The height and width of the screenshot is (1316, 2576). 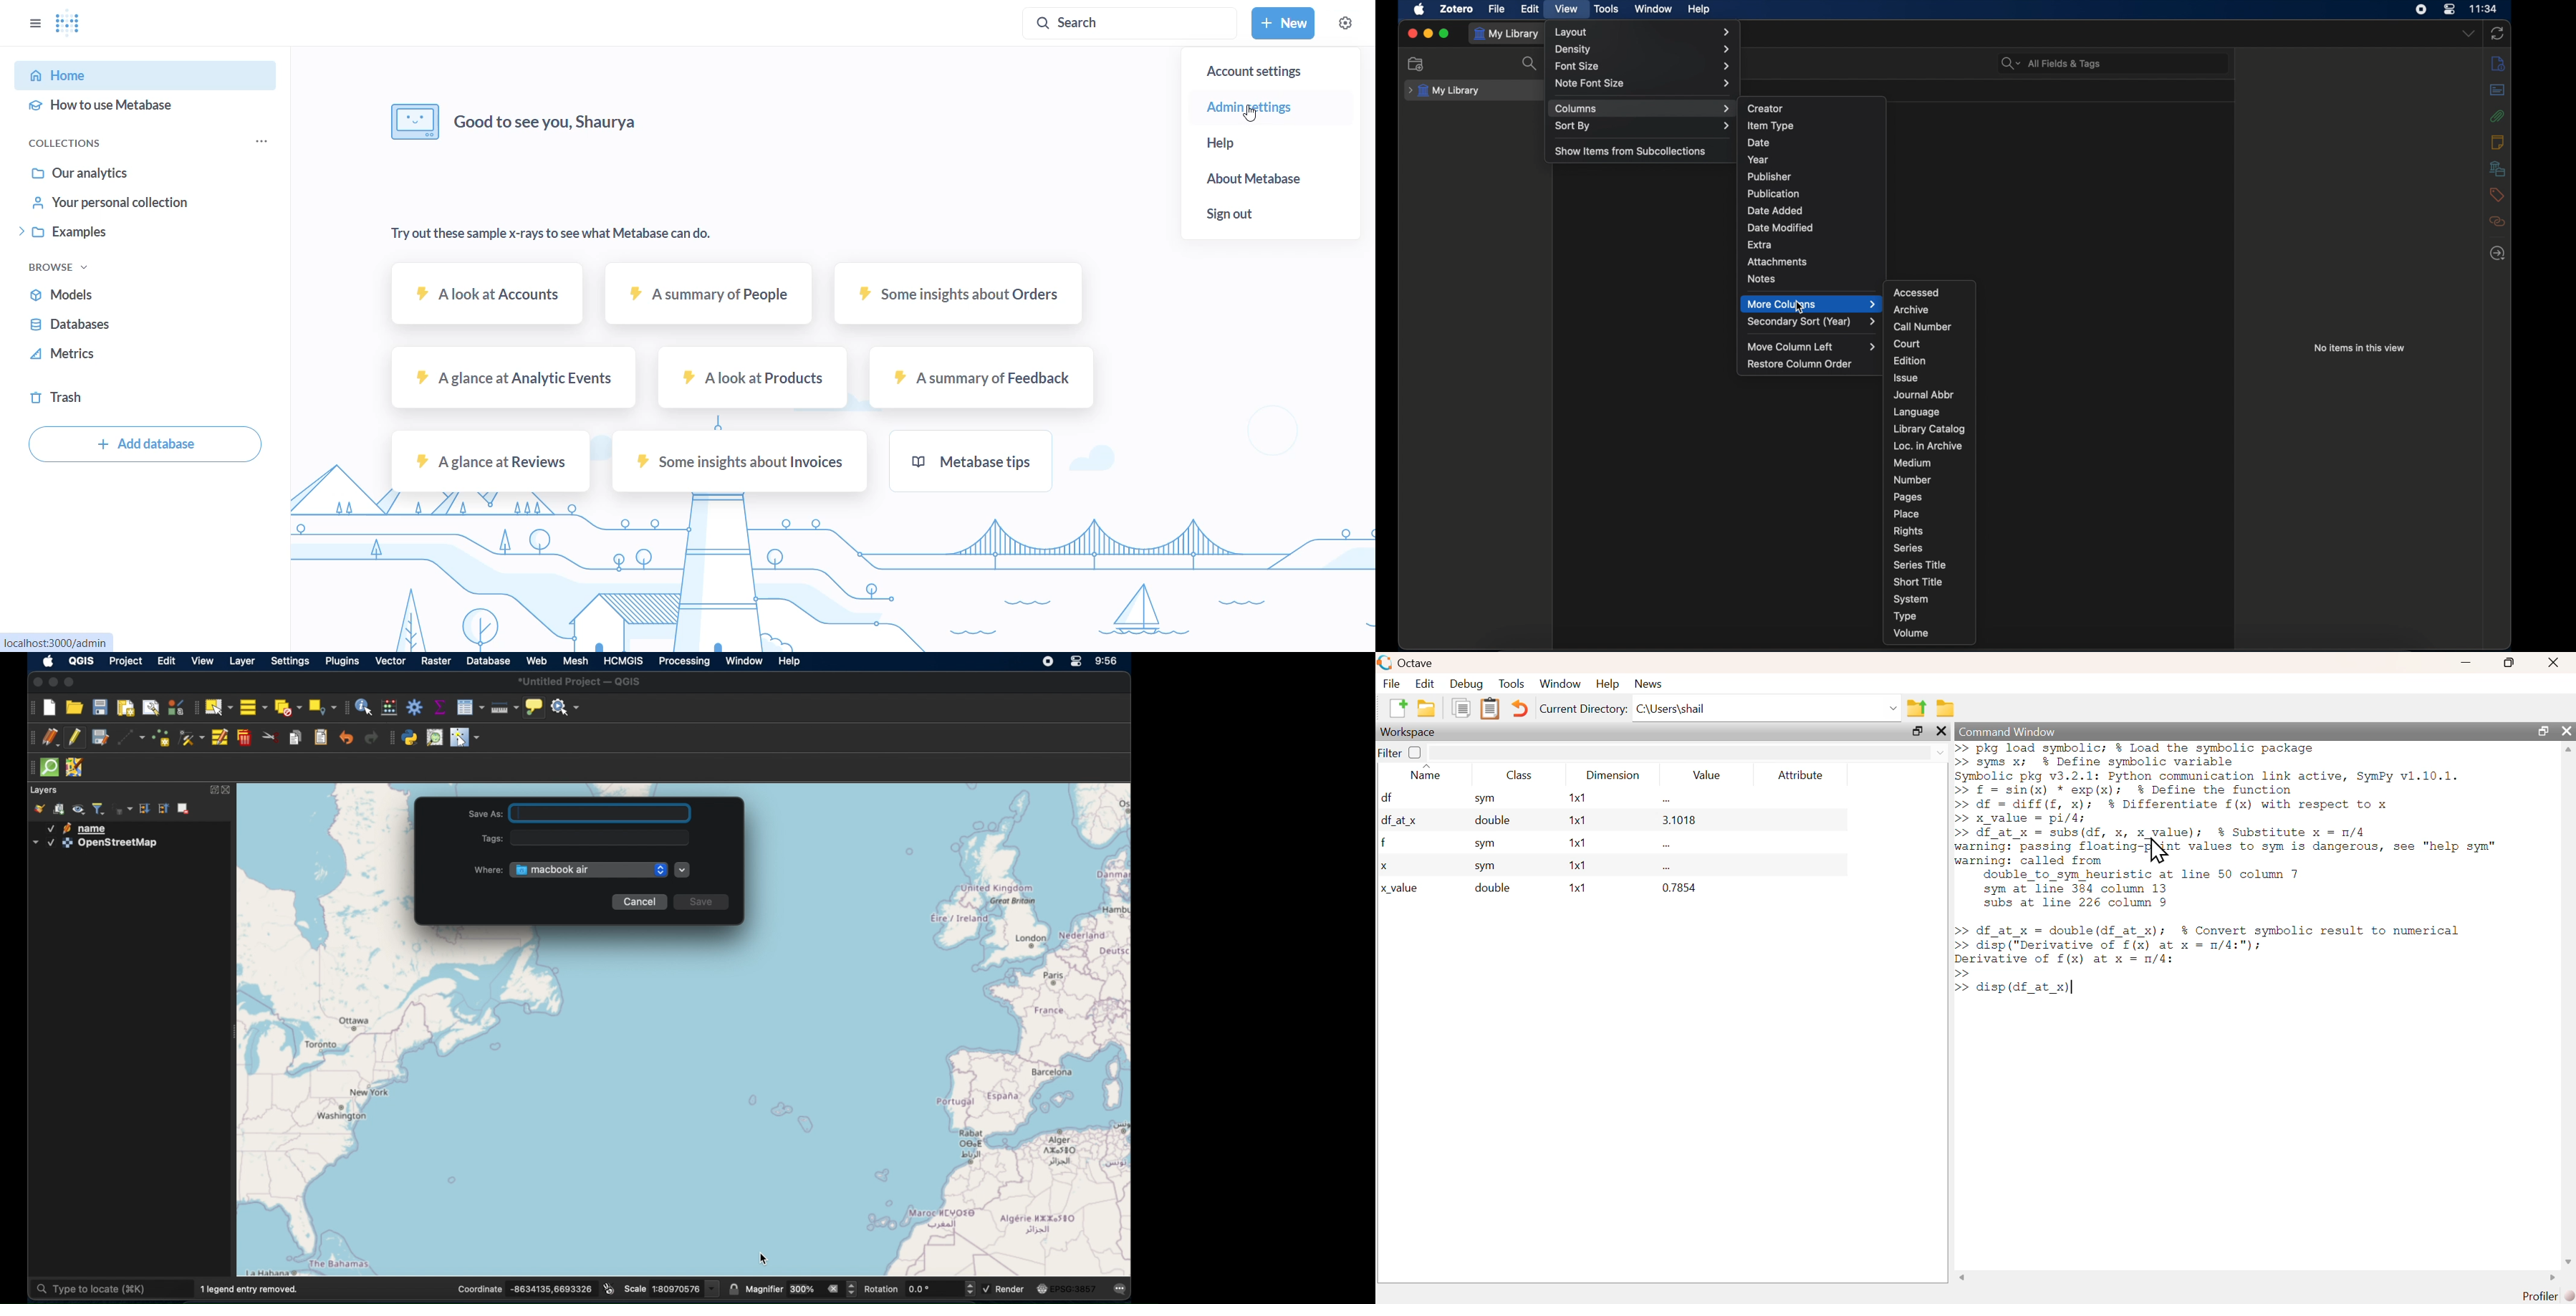 What do you see at coordinates (1577, 799) in the screenshot?
I see `1x1` at bounding box center [1577, 799].